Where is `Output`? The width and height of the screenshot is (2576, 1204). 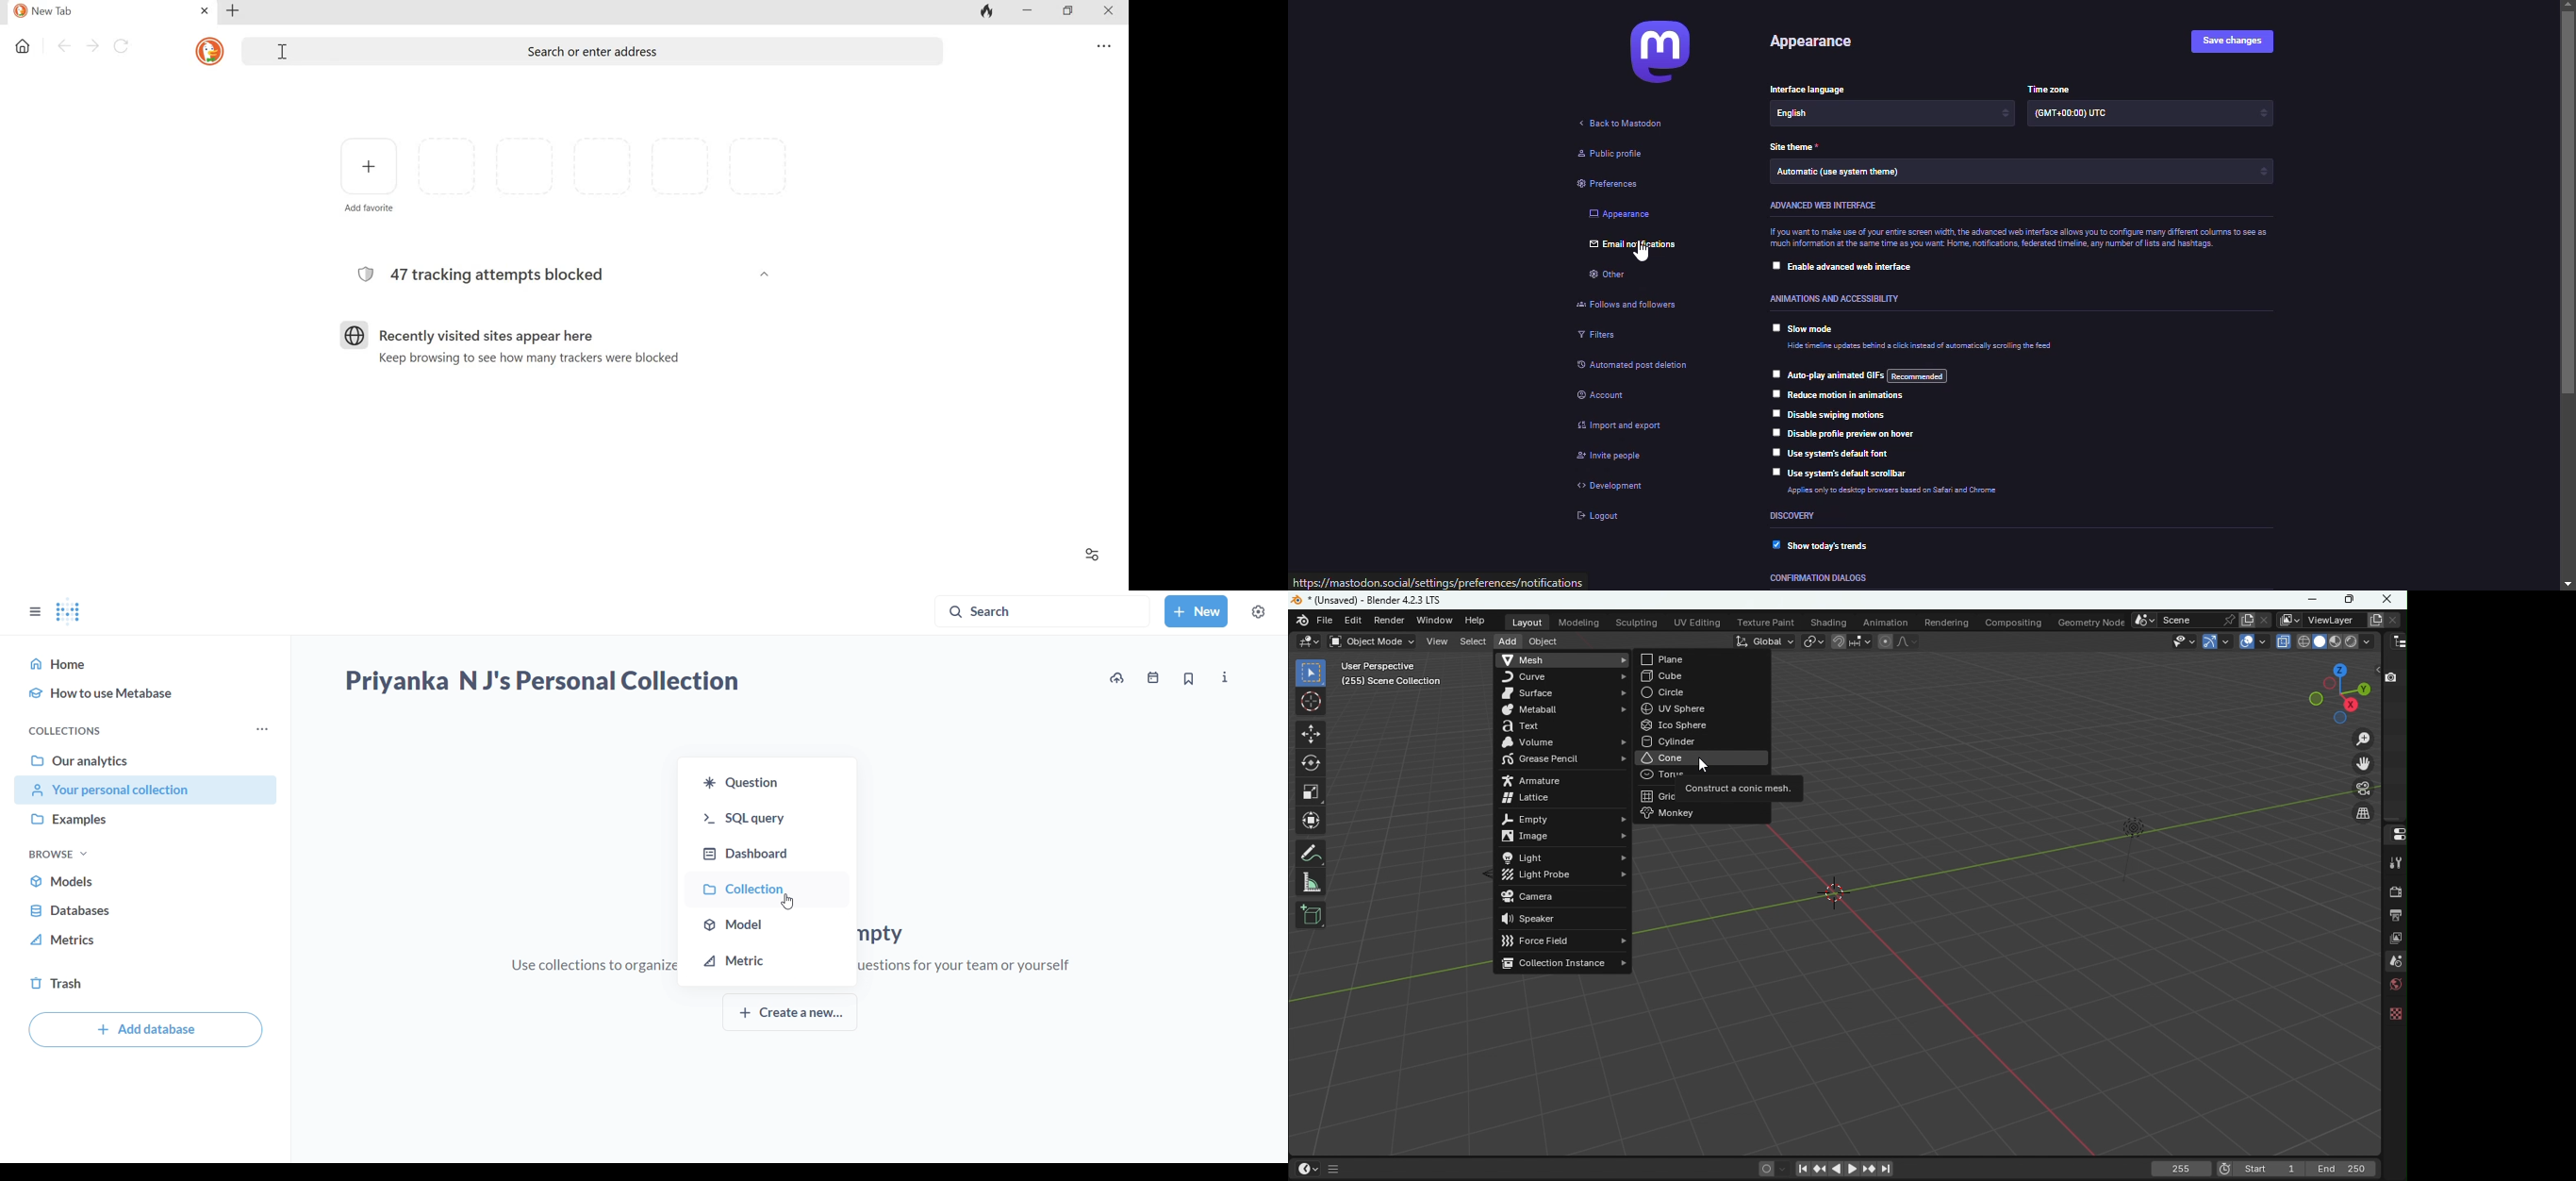
Output is located at coordinates (2394, 917).